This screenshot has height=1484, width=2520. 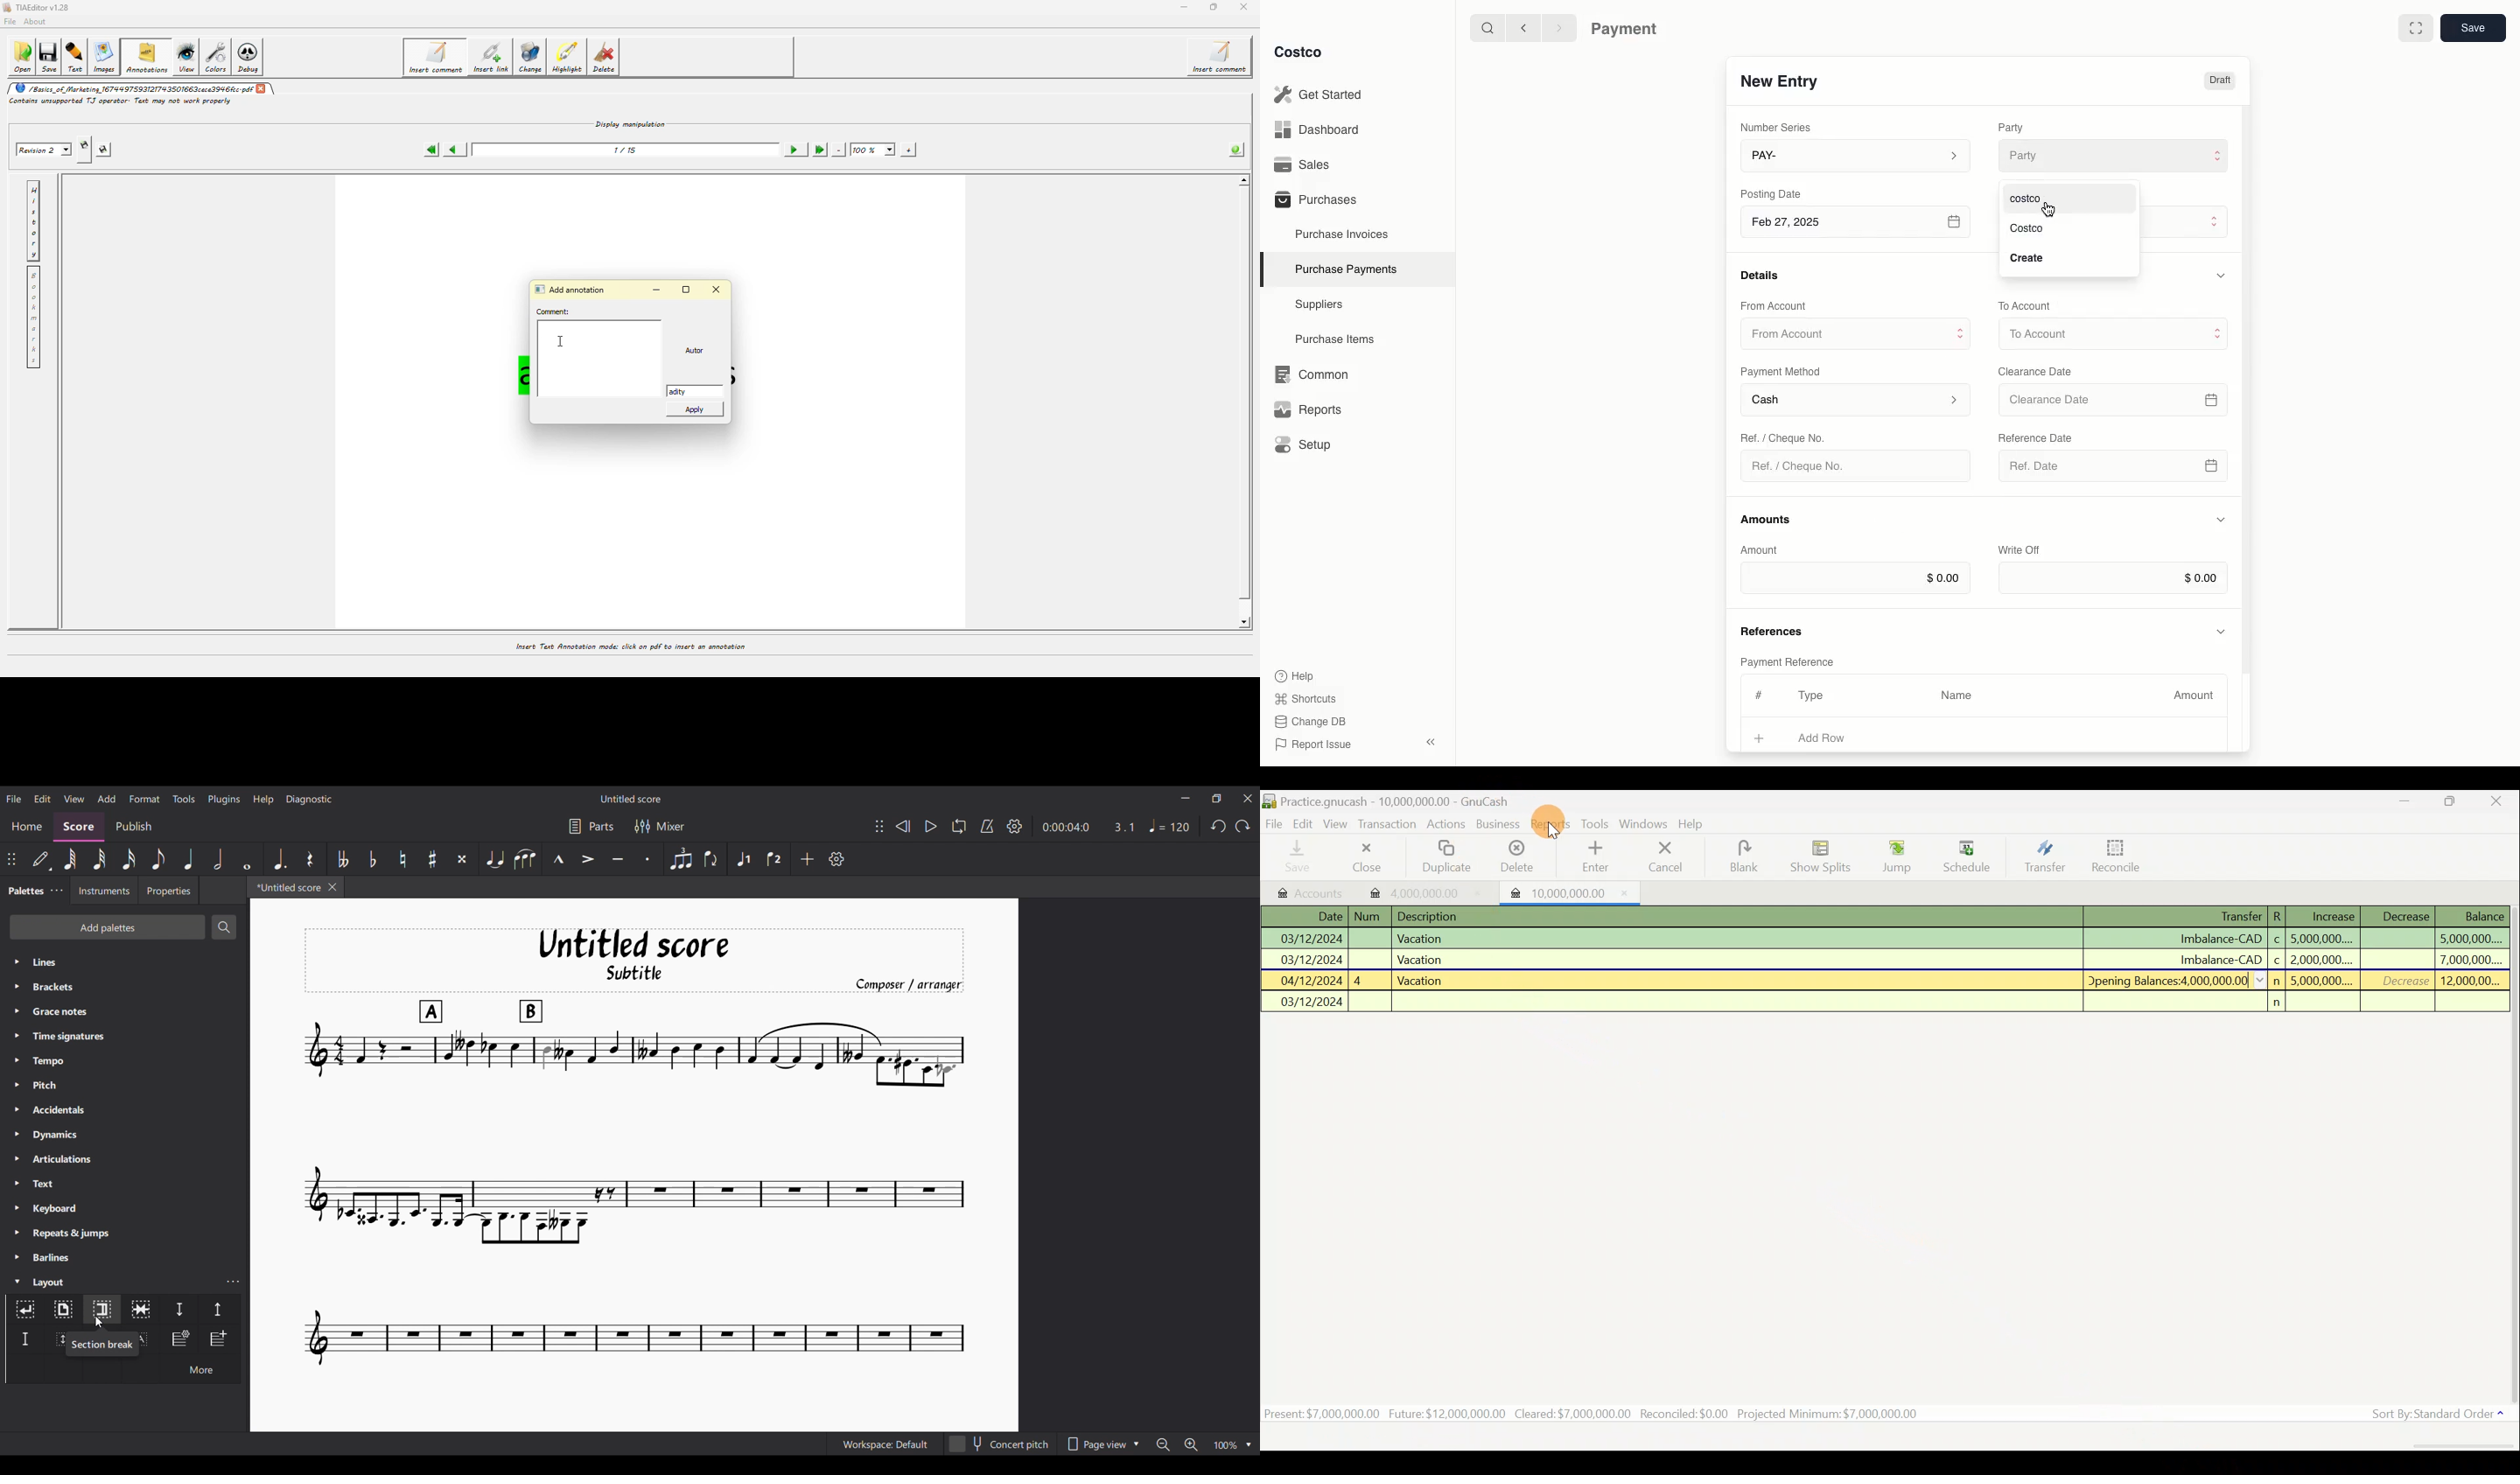 I want to click on File menu, so click(x=14, y=799).